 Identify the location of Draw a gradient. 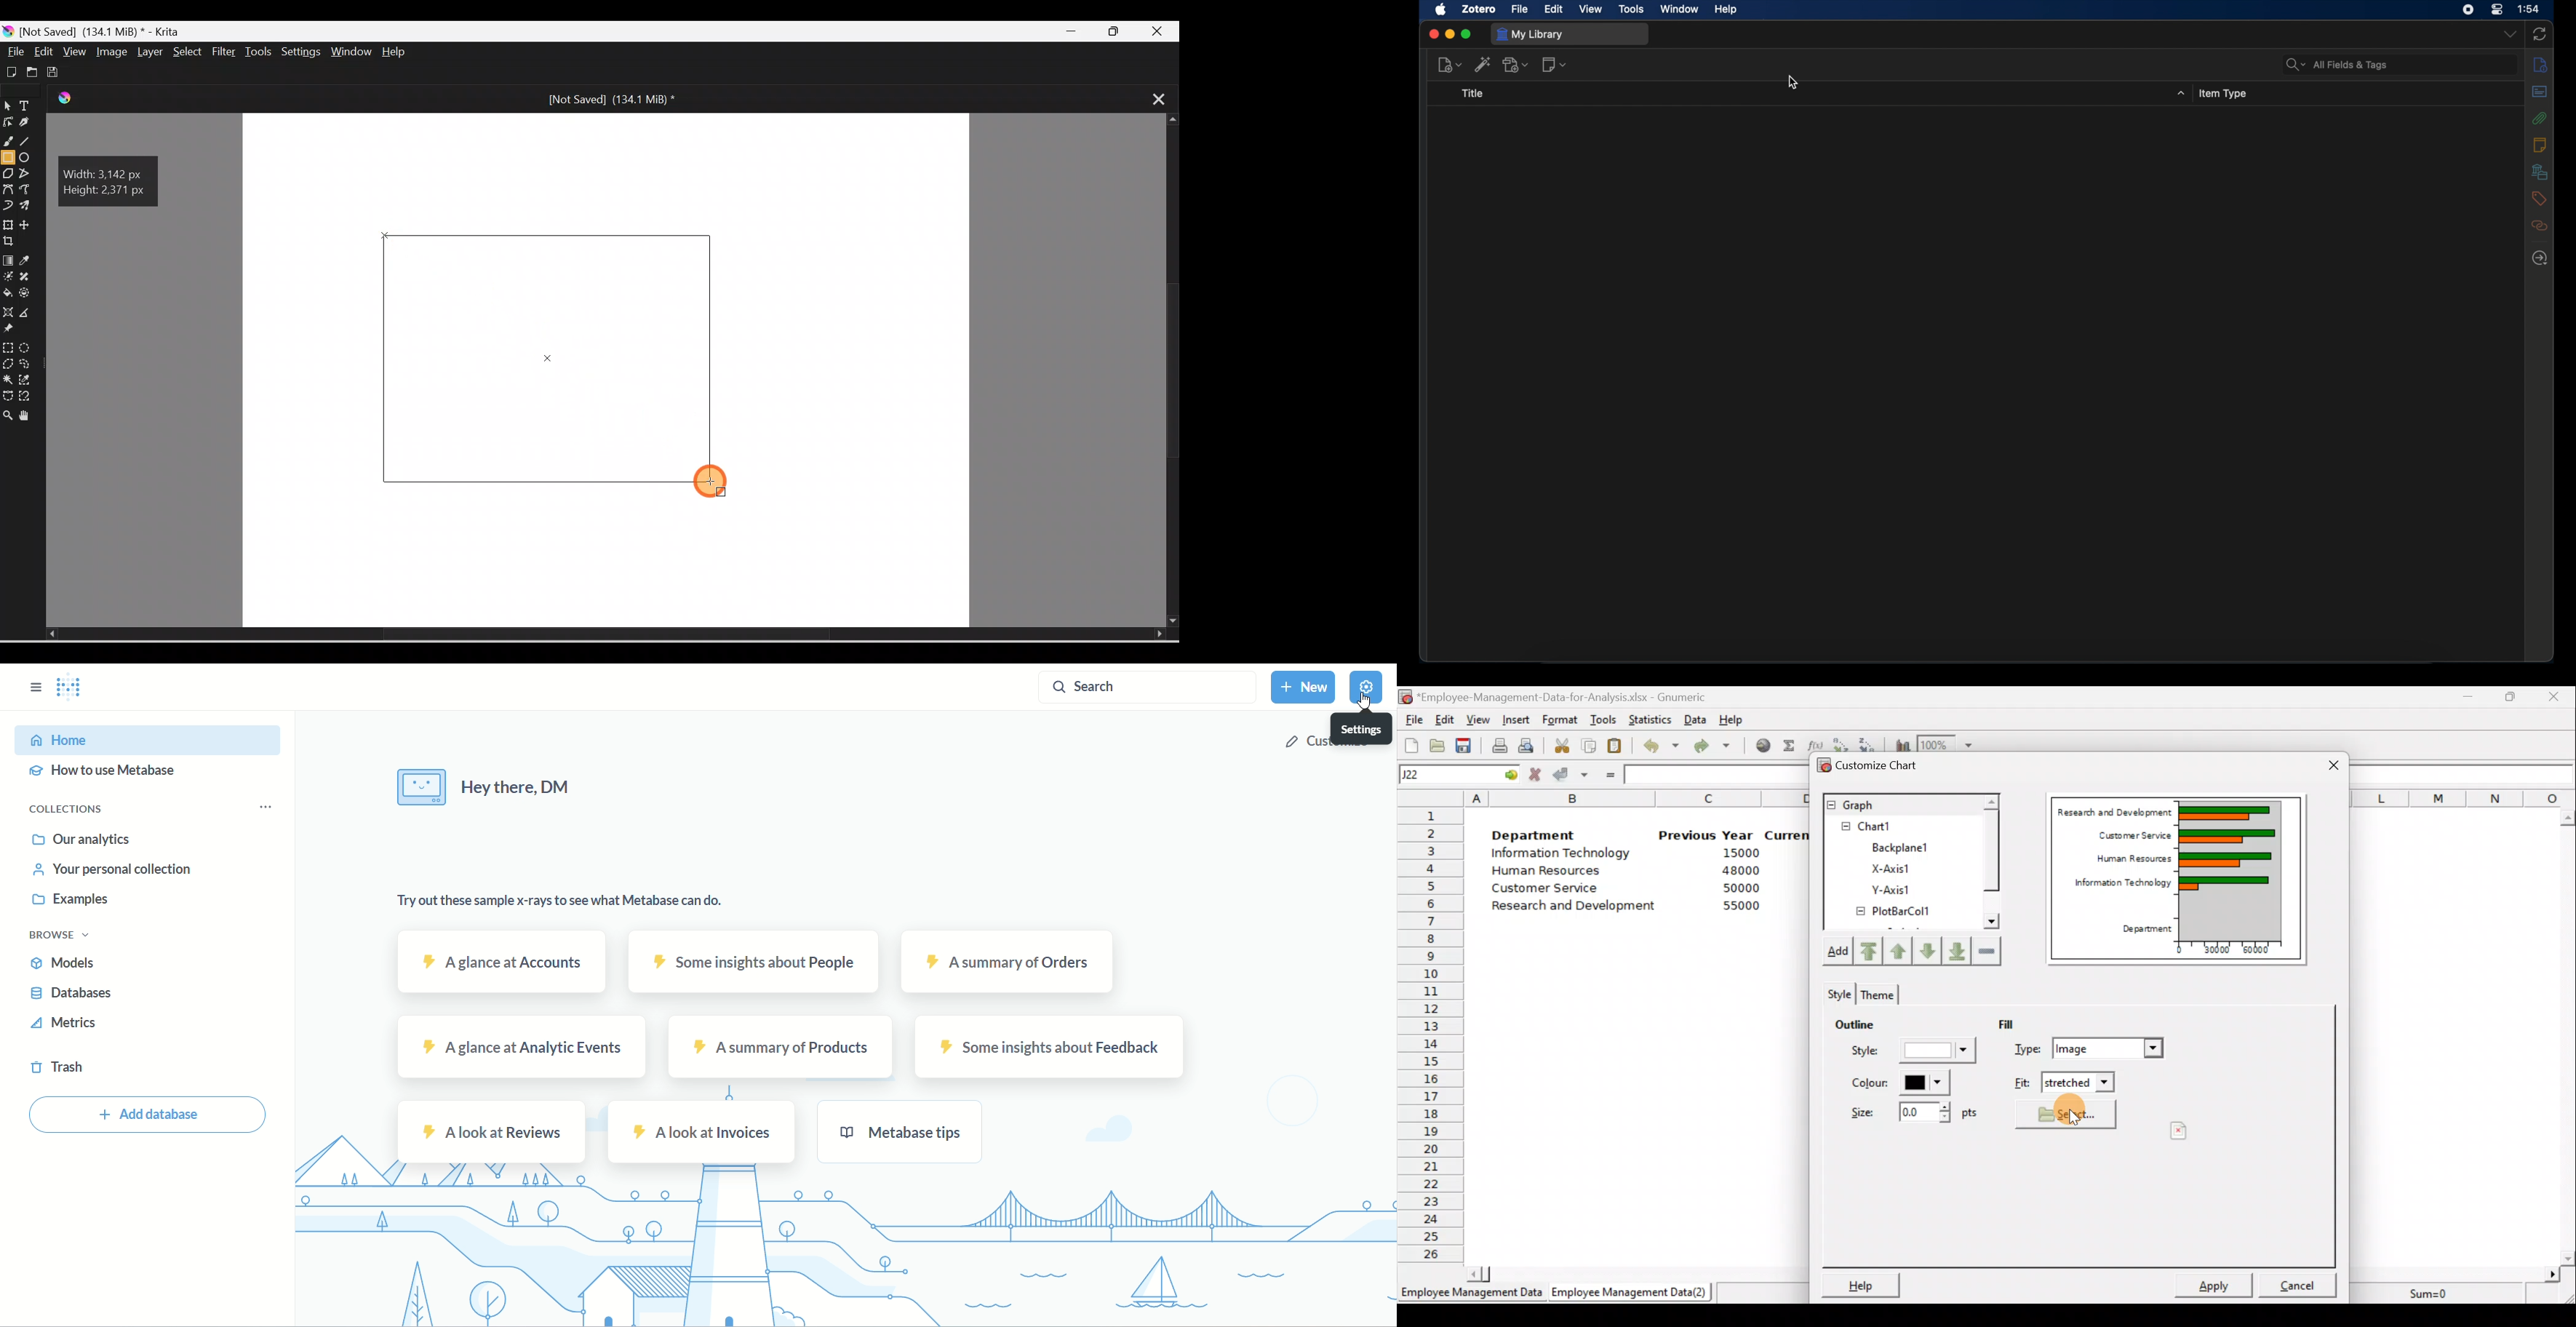
(7, 260).